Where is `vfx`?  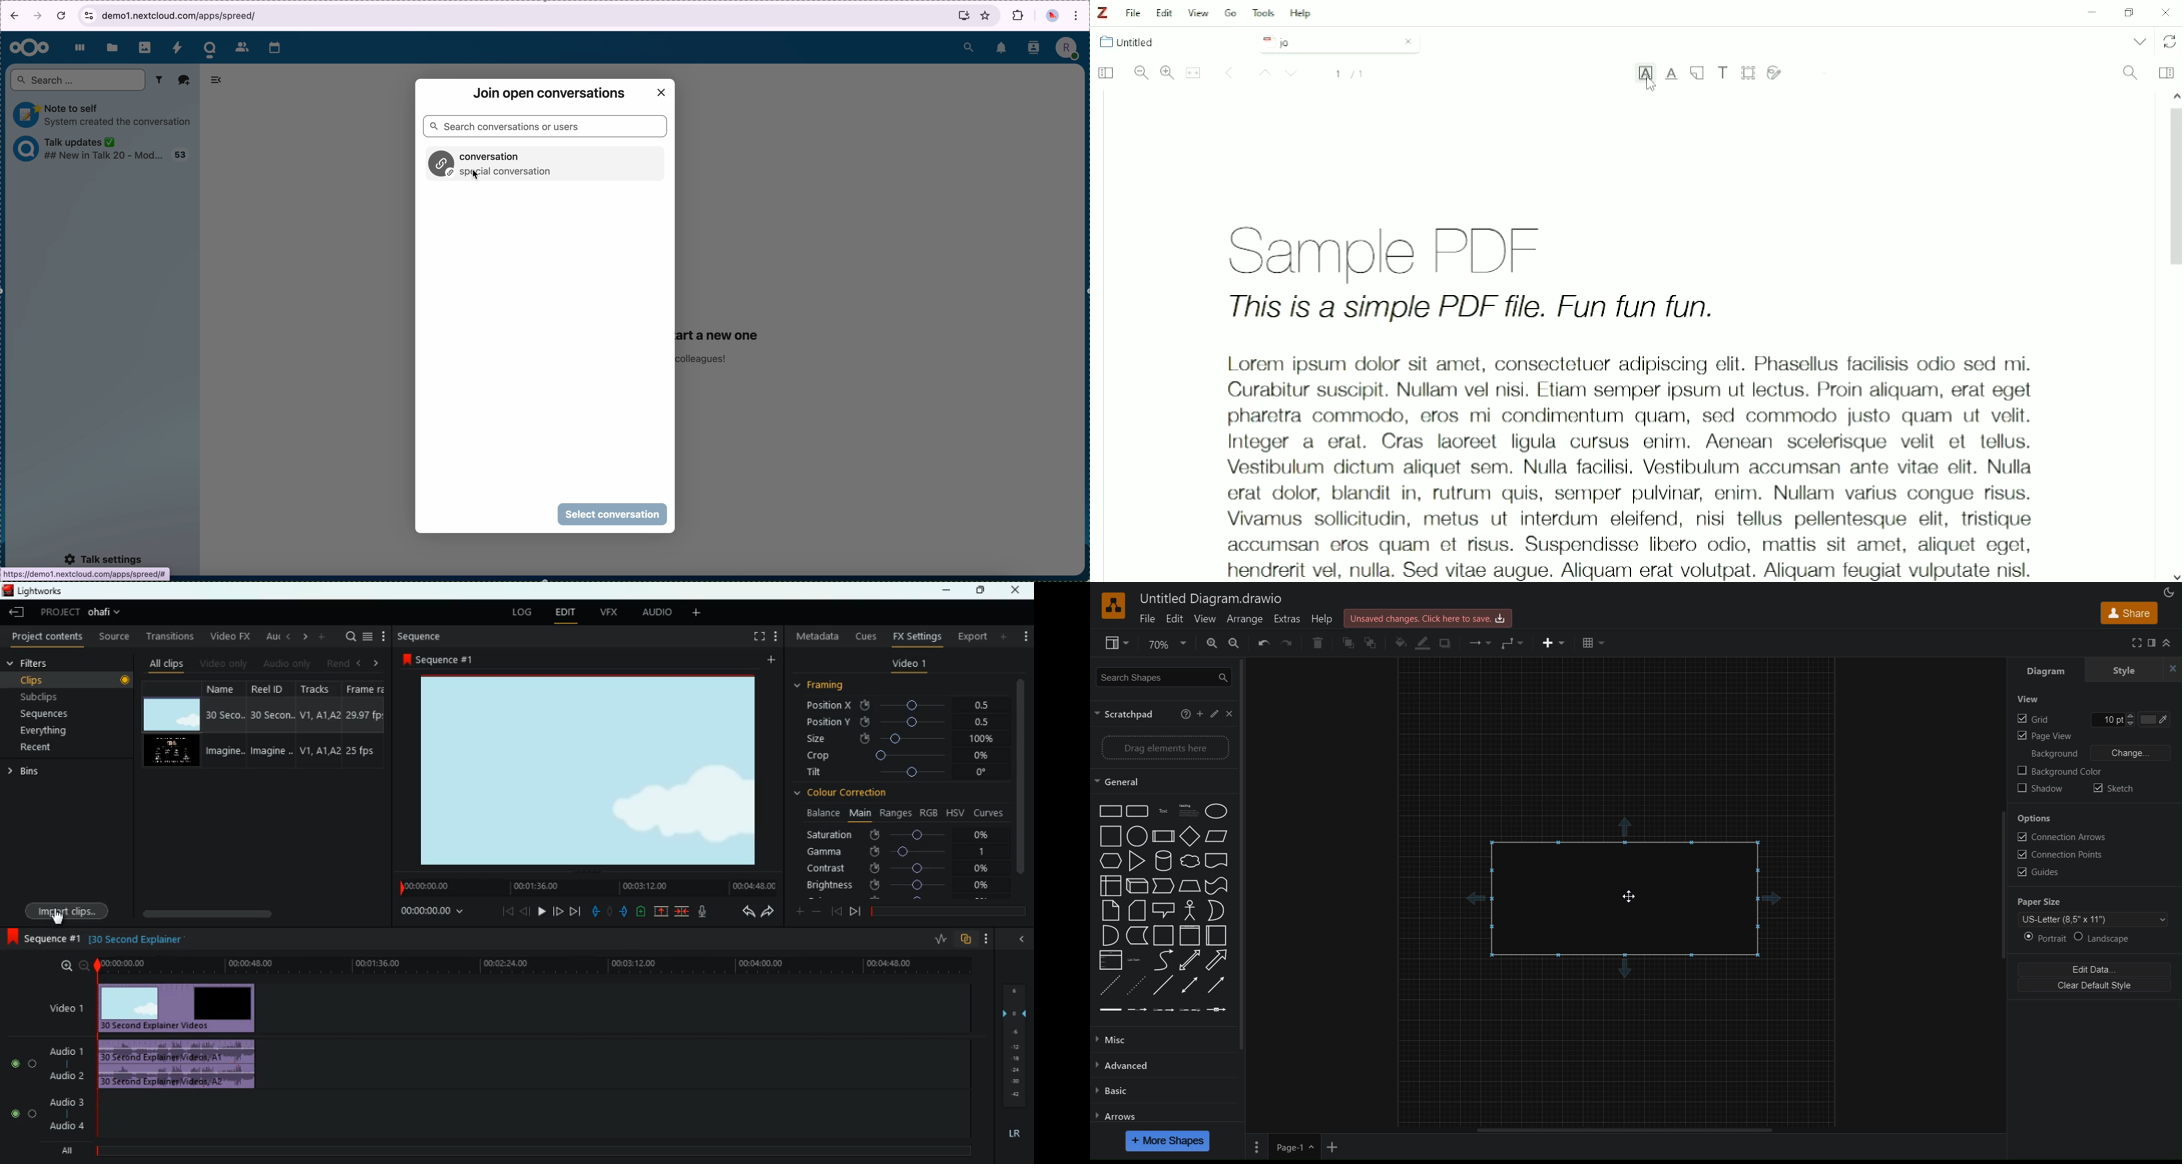 vfx is located at coordinates (607, 612).